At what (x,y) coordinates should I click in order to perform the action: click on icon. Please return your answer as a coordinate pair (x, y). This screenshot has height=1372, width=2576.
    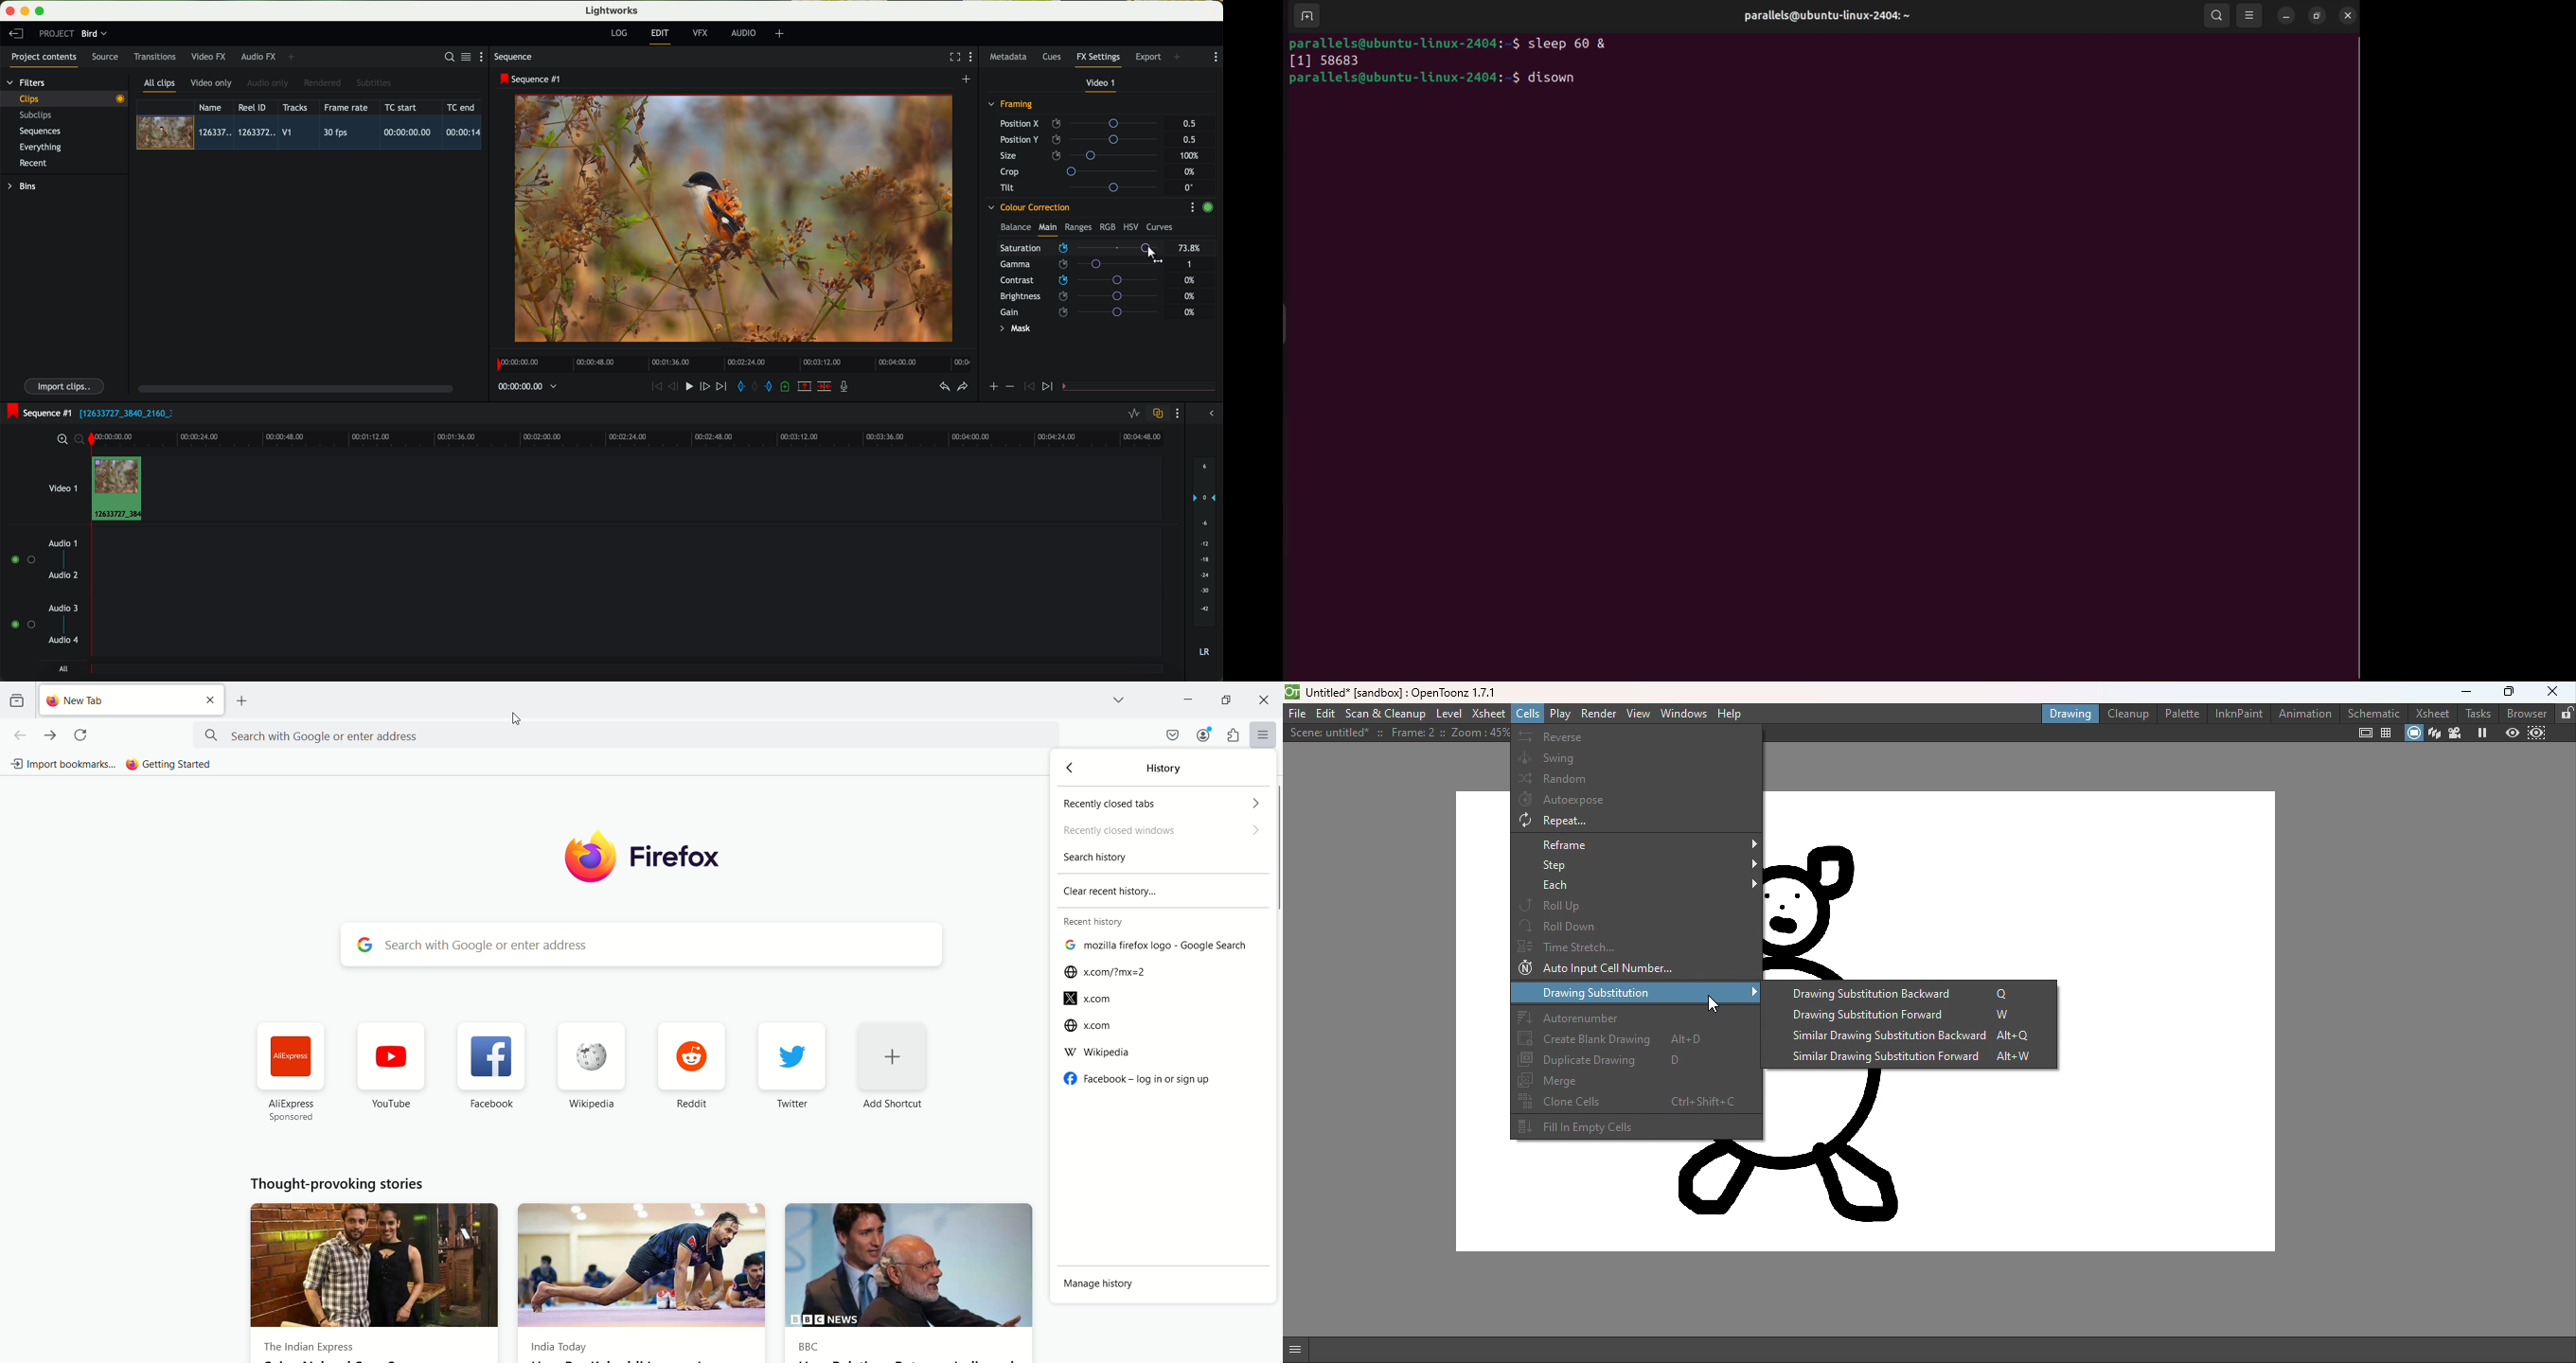
    Looking at the image, I should click on (1009, 387).